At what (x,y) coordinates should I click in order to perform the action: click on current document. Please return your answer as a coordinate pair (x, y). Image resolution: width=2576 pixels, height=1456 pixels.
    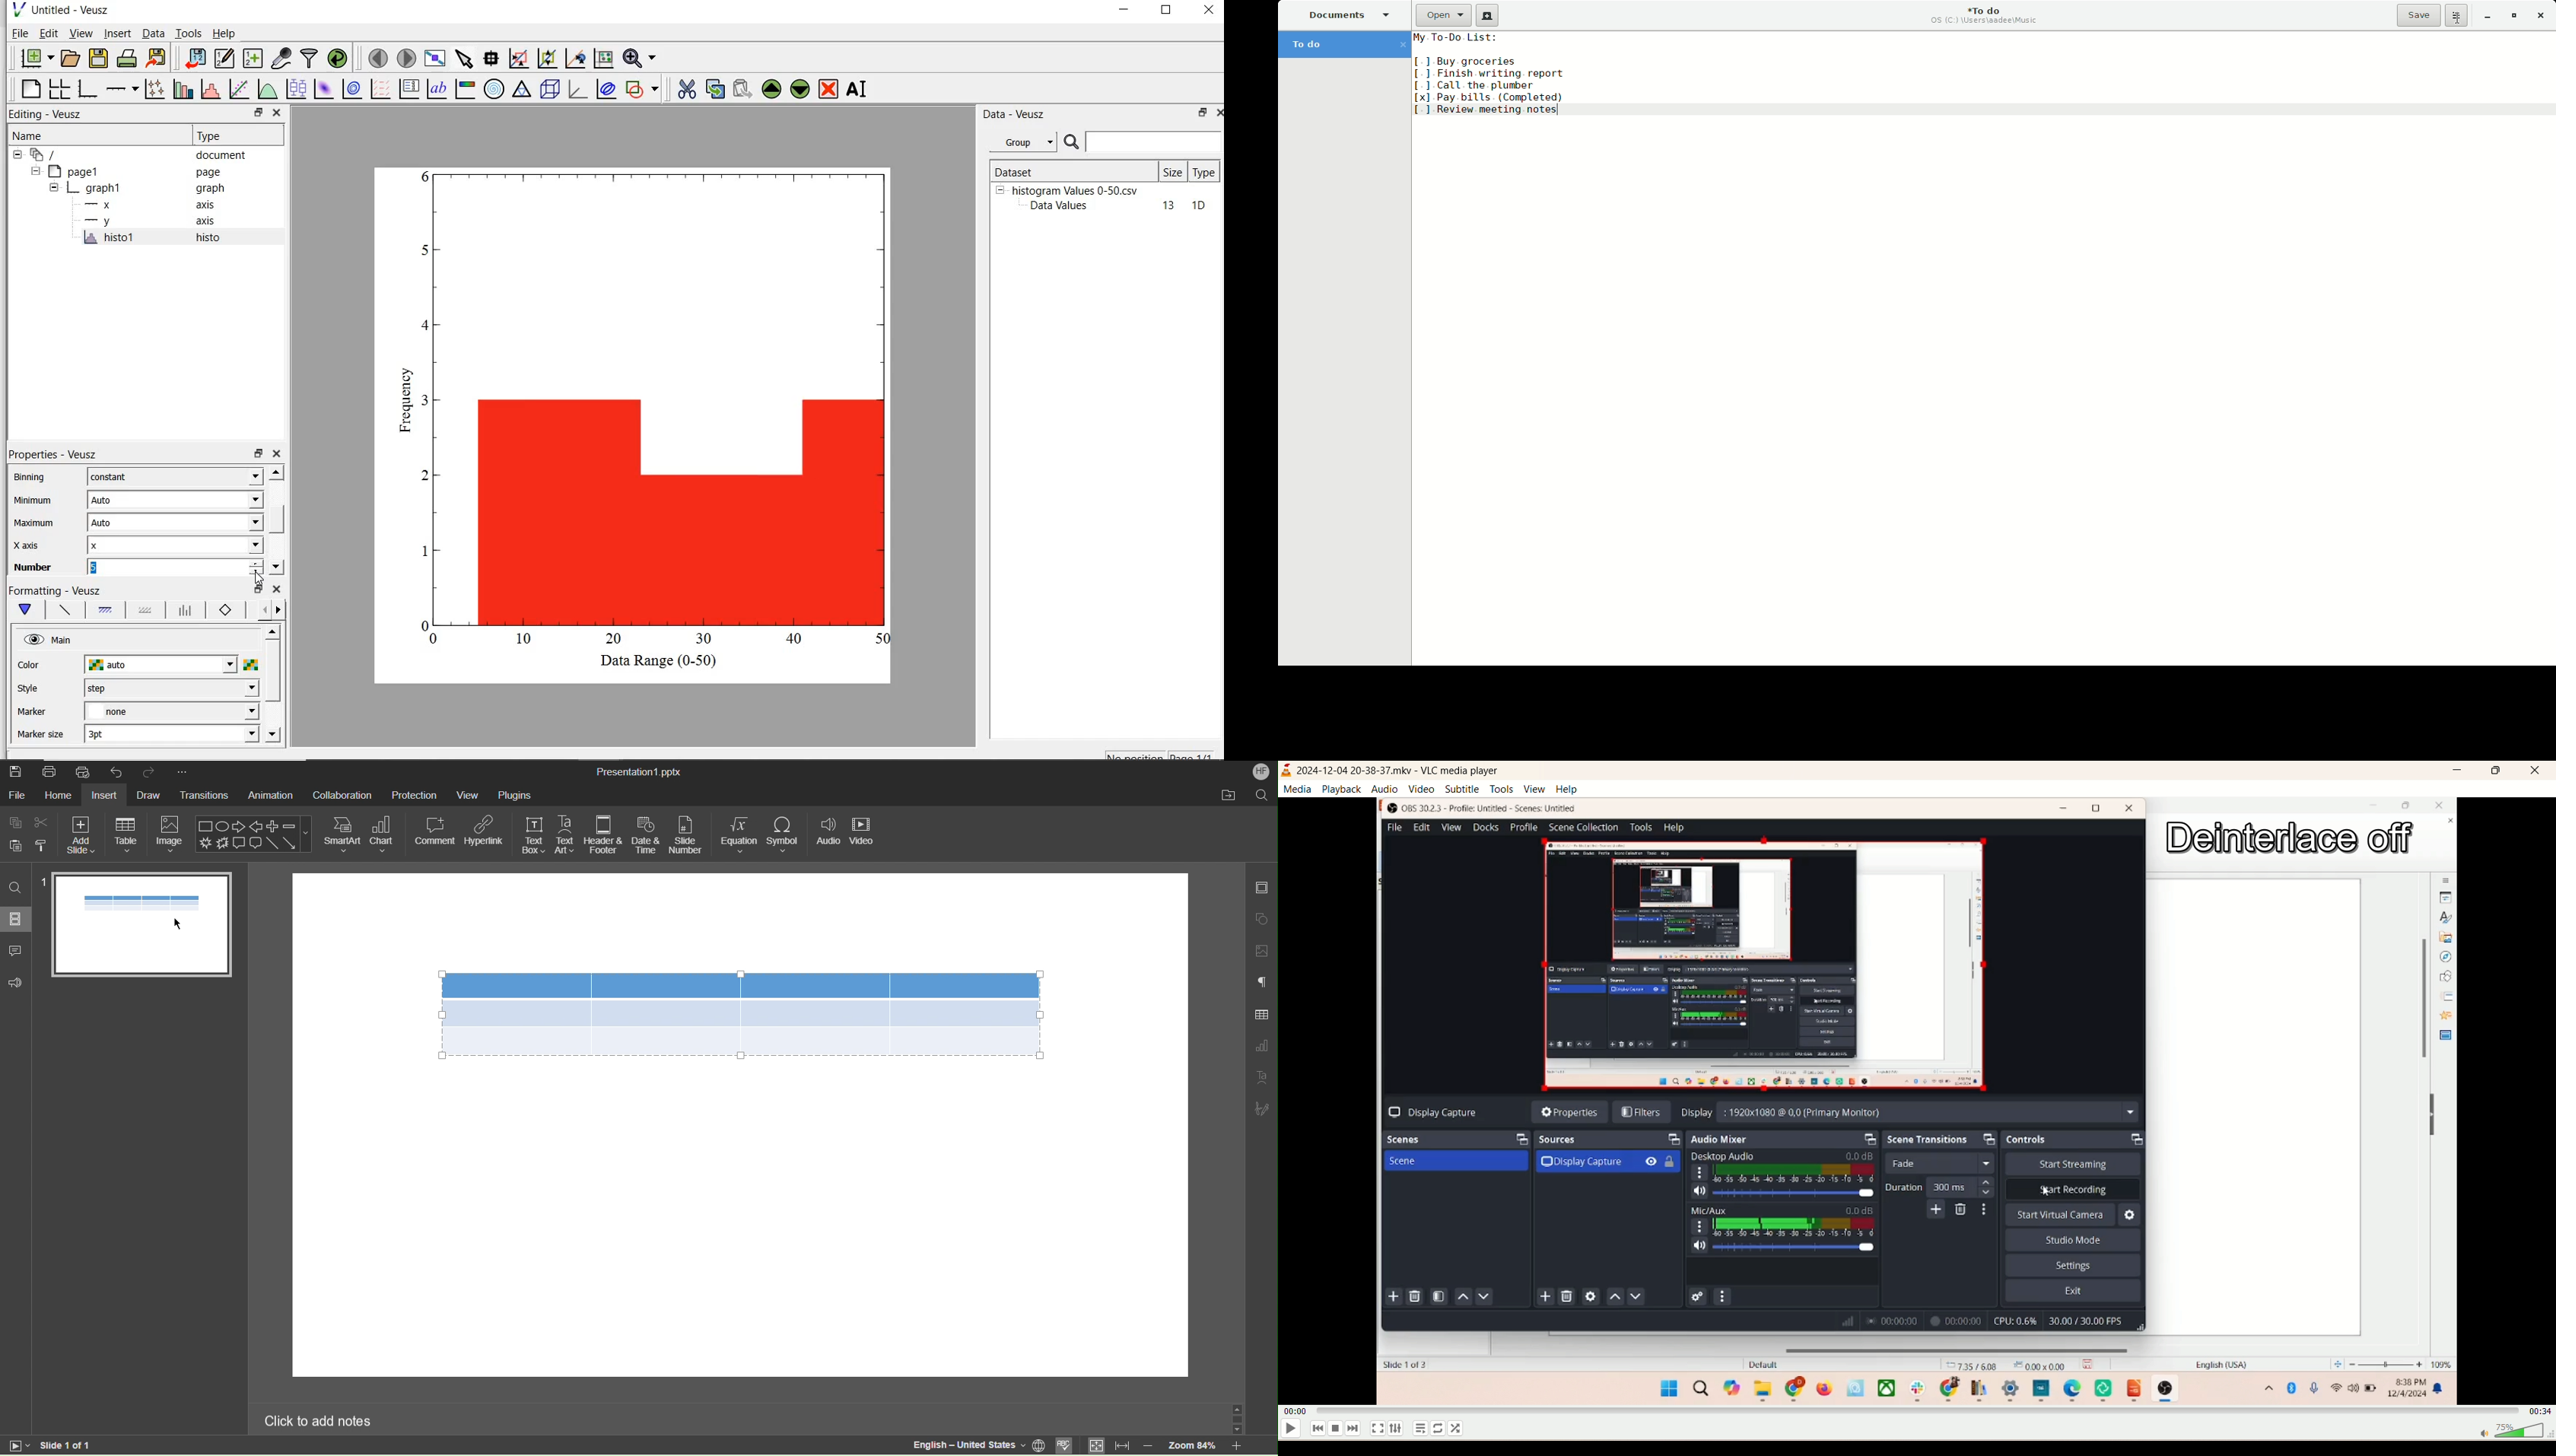
    Looking at the image, I should click on (46, 155).